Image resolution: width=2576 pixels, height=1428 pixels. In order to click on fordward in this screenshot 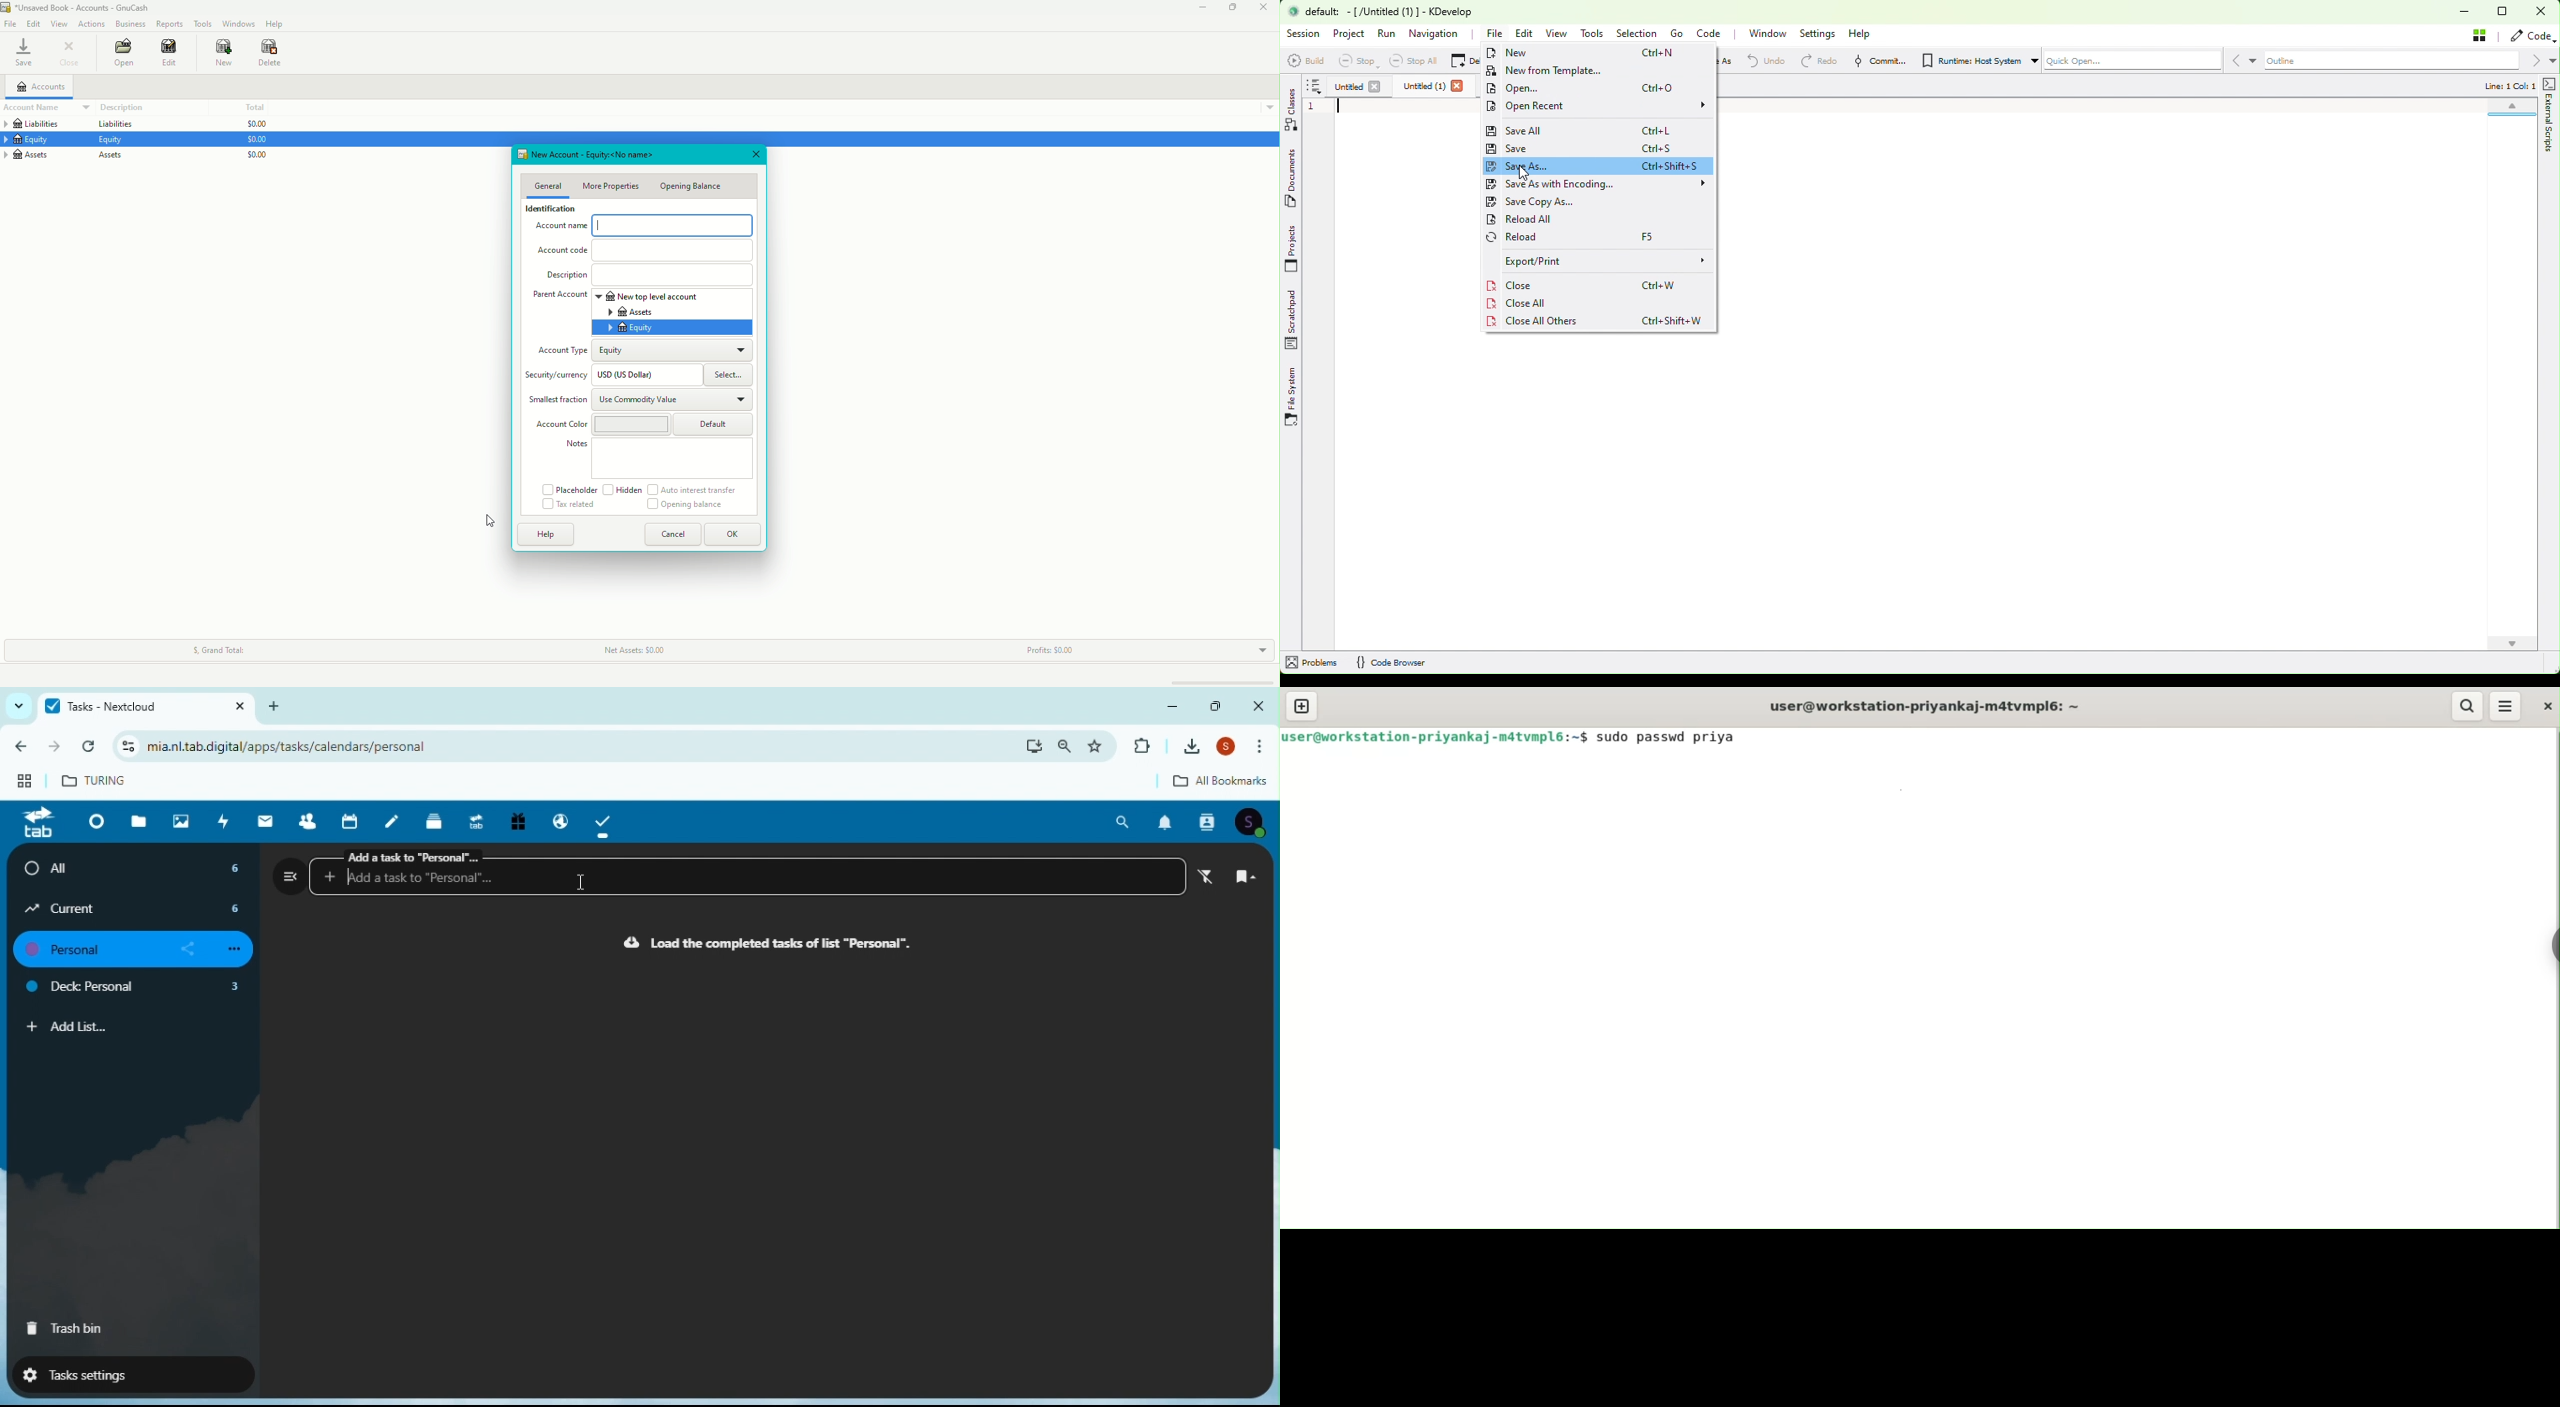, I will do `click(56, 749)`.